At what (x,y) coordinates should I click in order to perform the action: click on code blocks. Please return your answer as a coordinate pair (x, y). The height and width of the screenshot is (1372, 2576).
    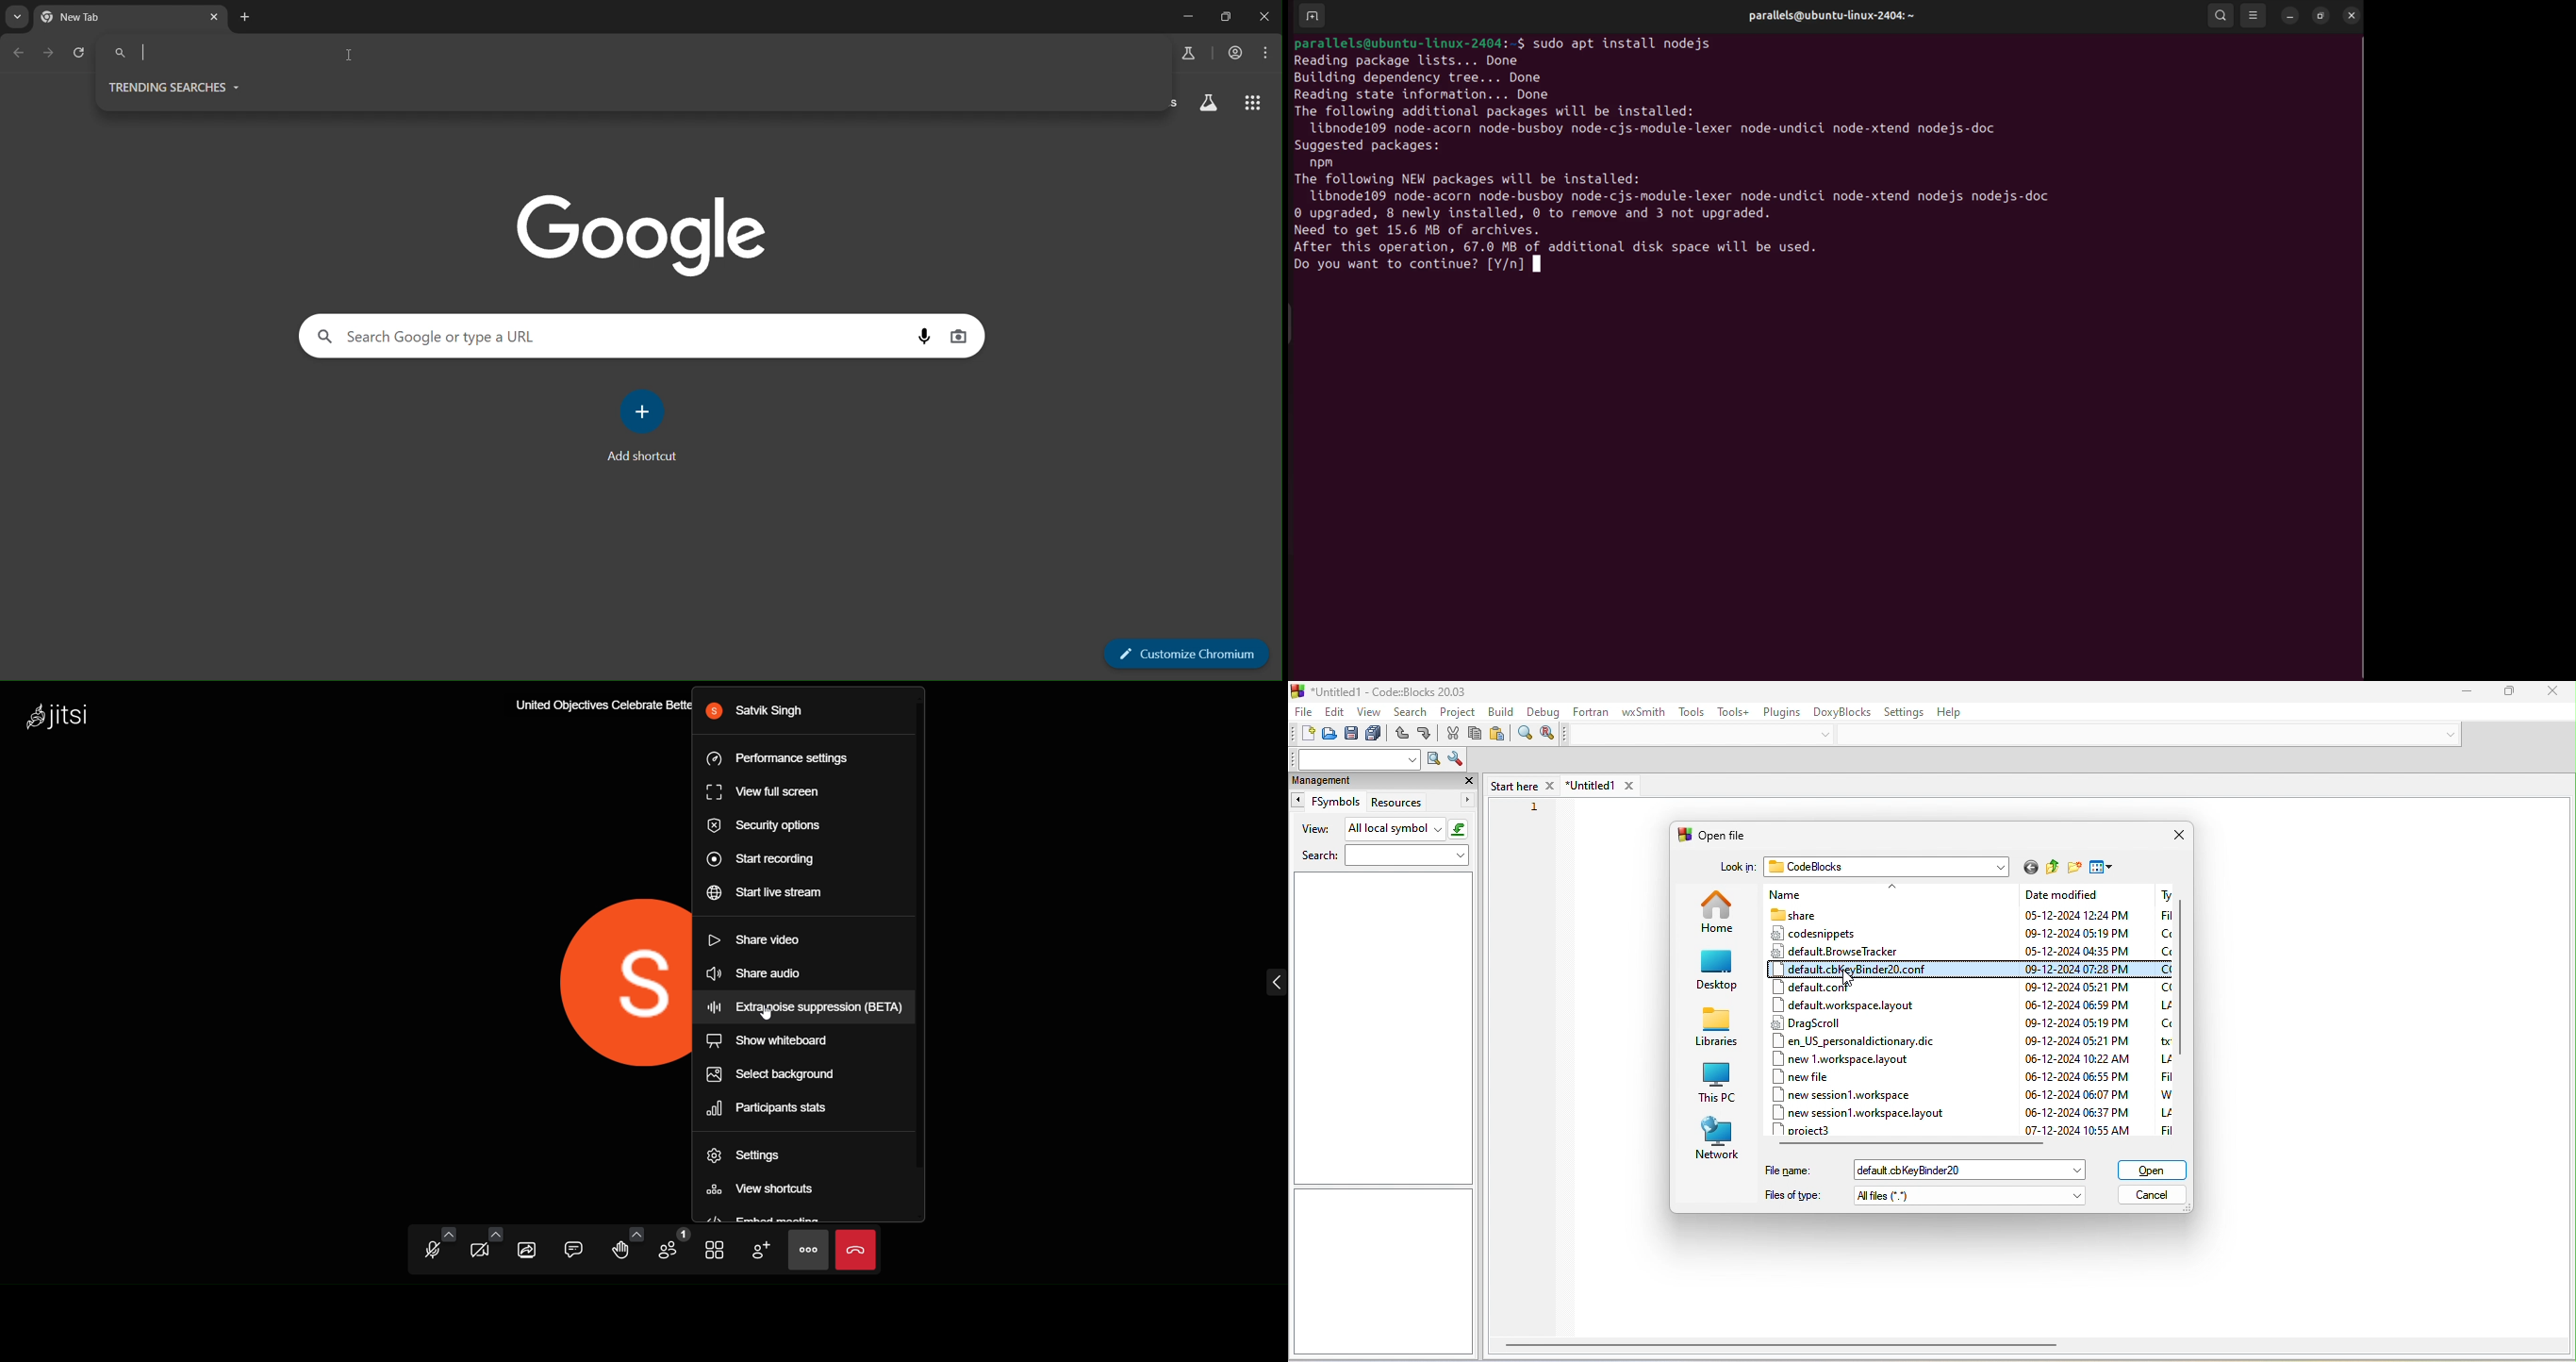
    Looking at the image, I should click on (1888, 868).